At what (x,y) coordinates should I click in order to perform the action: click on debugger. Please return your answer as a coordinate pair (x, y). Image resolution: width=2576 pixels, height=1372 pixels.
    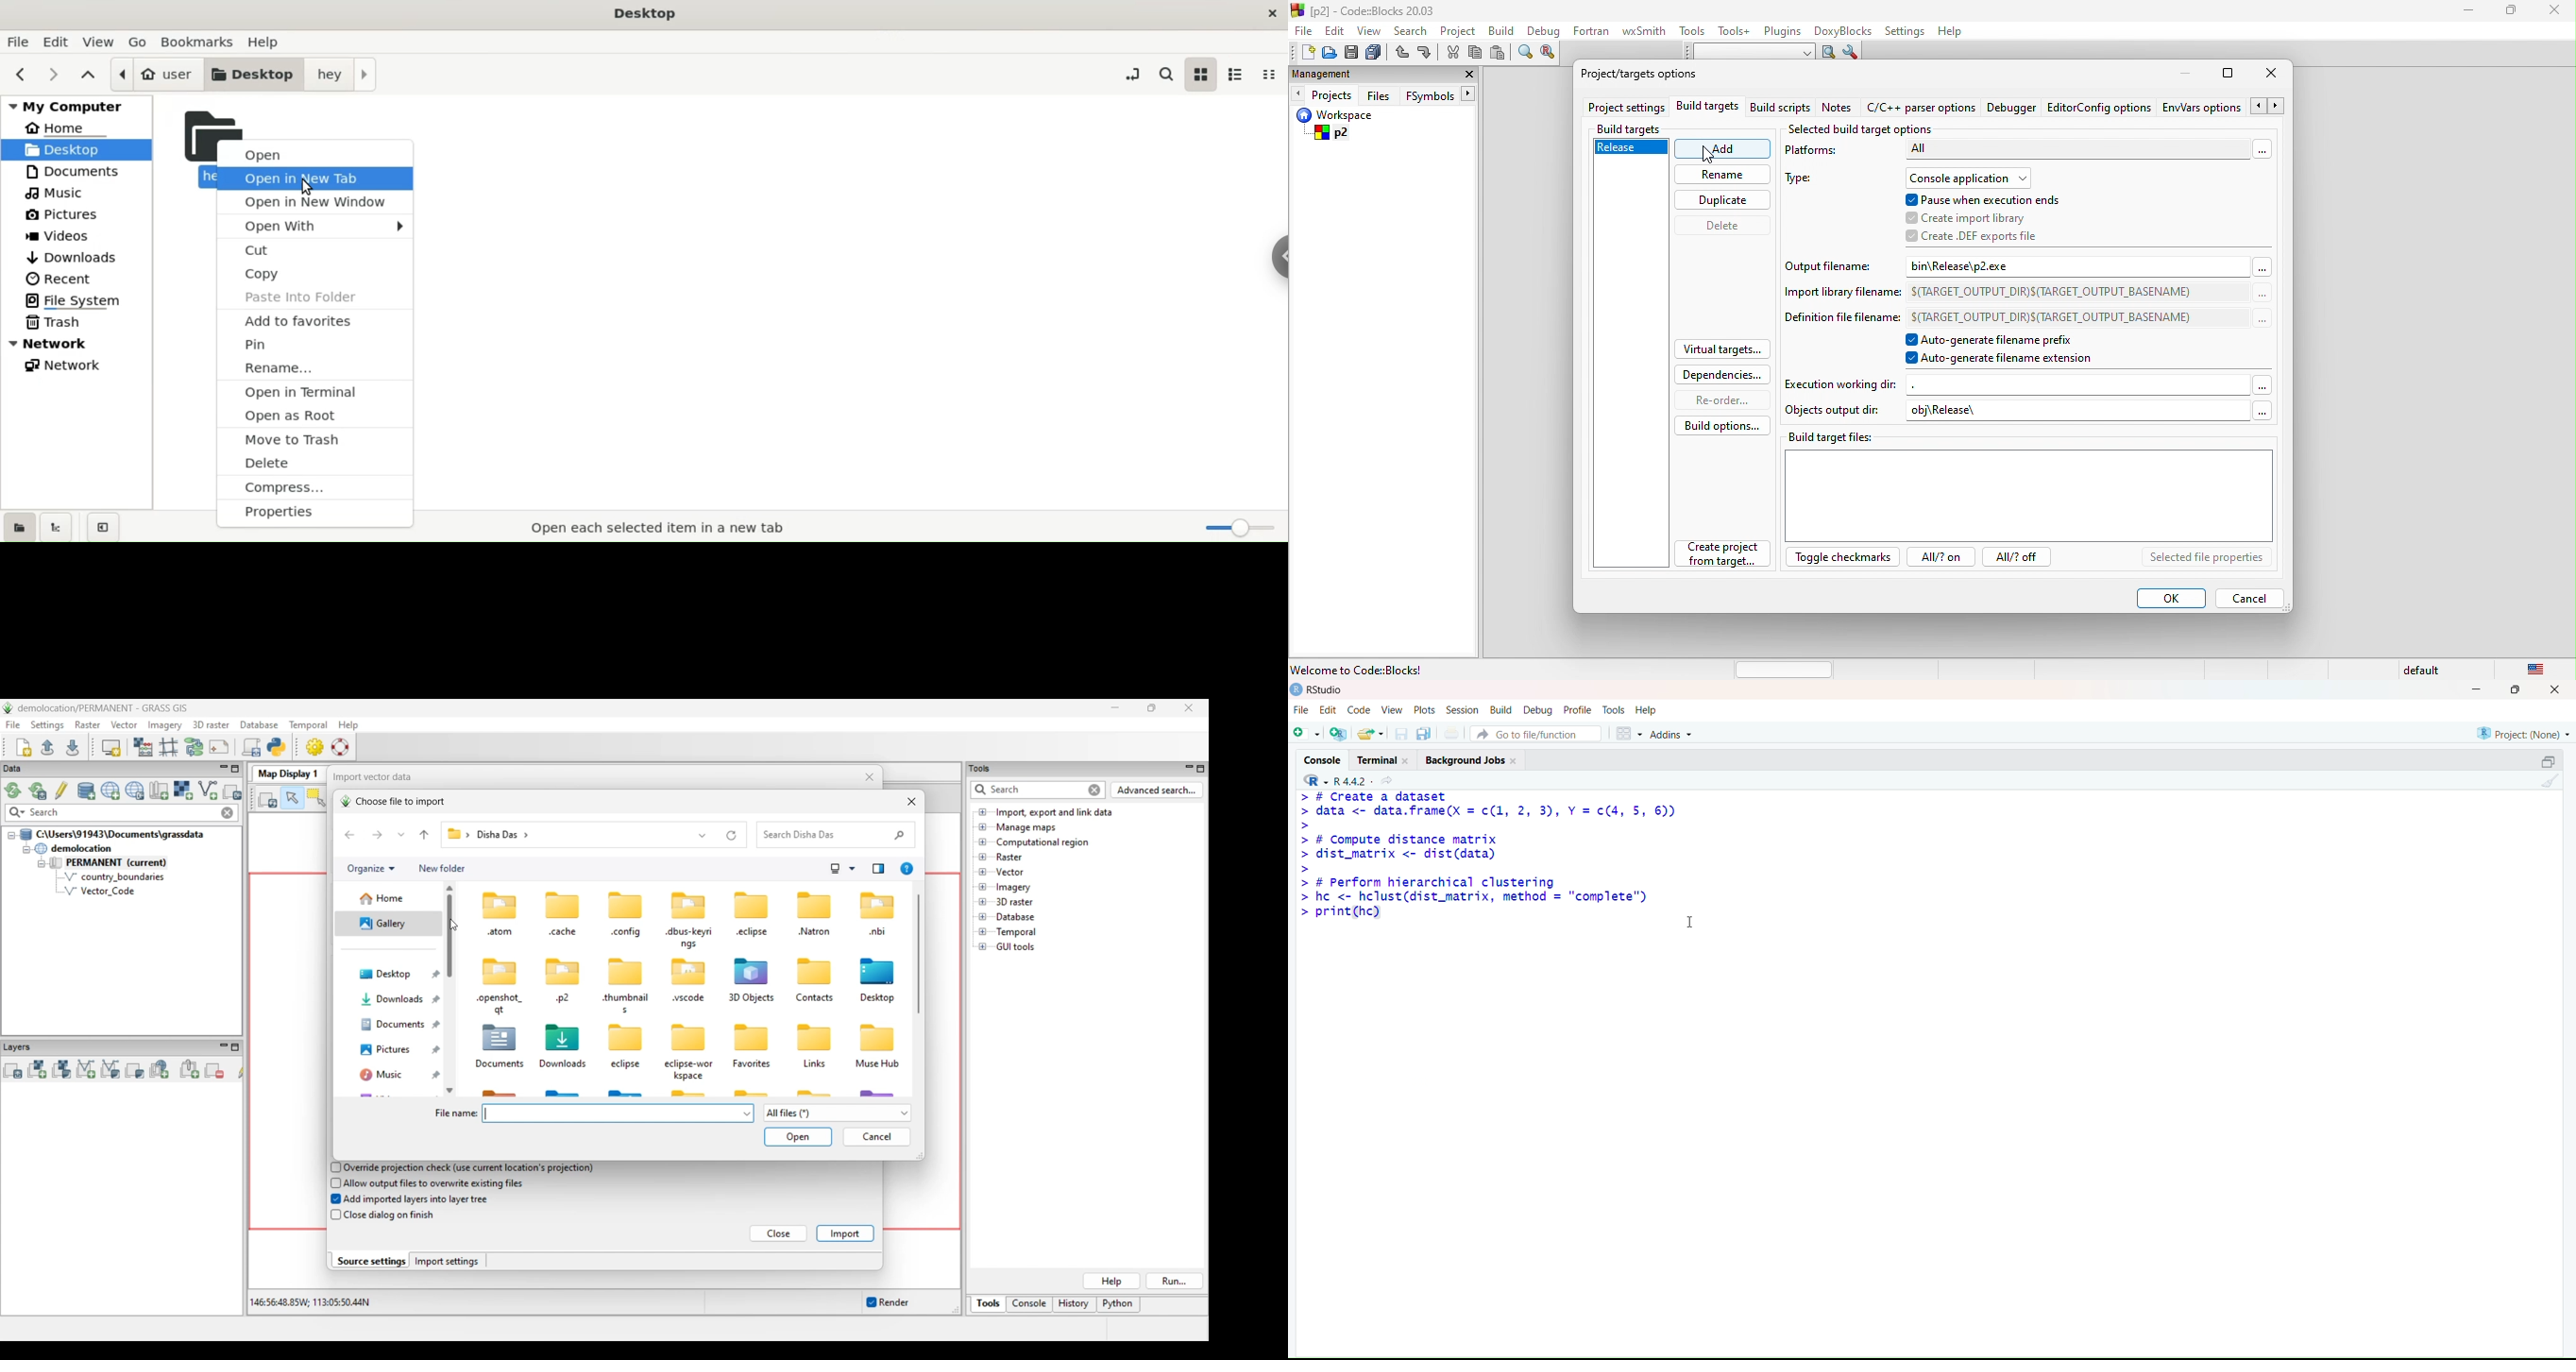
    Looking at the image, I should click on (2013, 107).